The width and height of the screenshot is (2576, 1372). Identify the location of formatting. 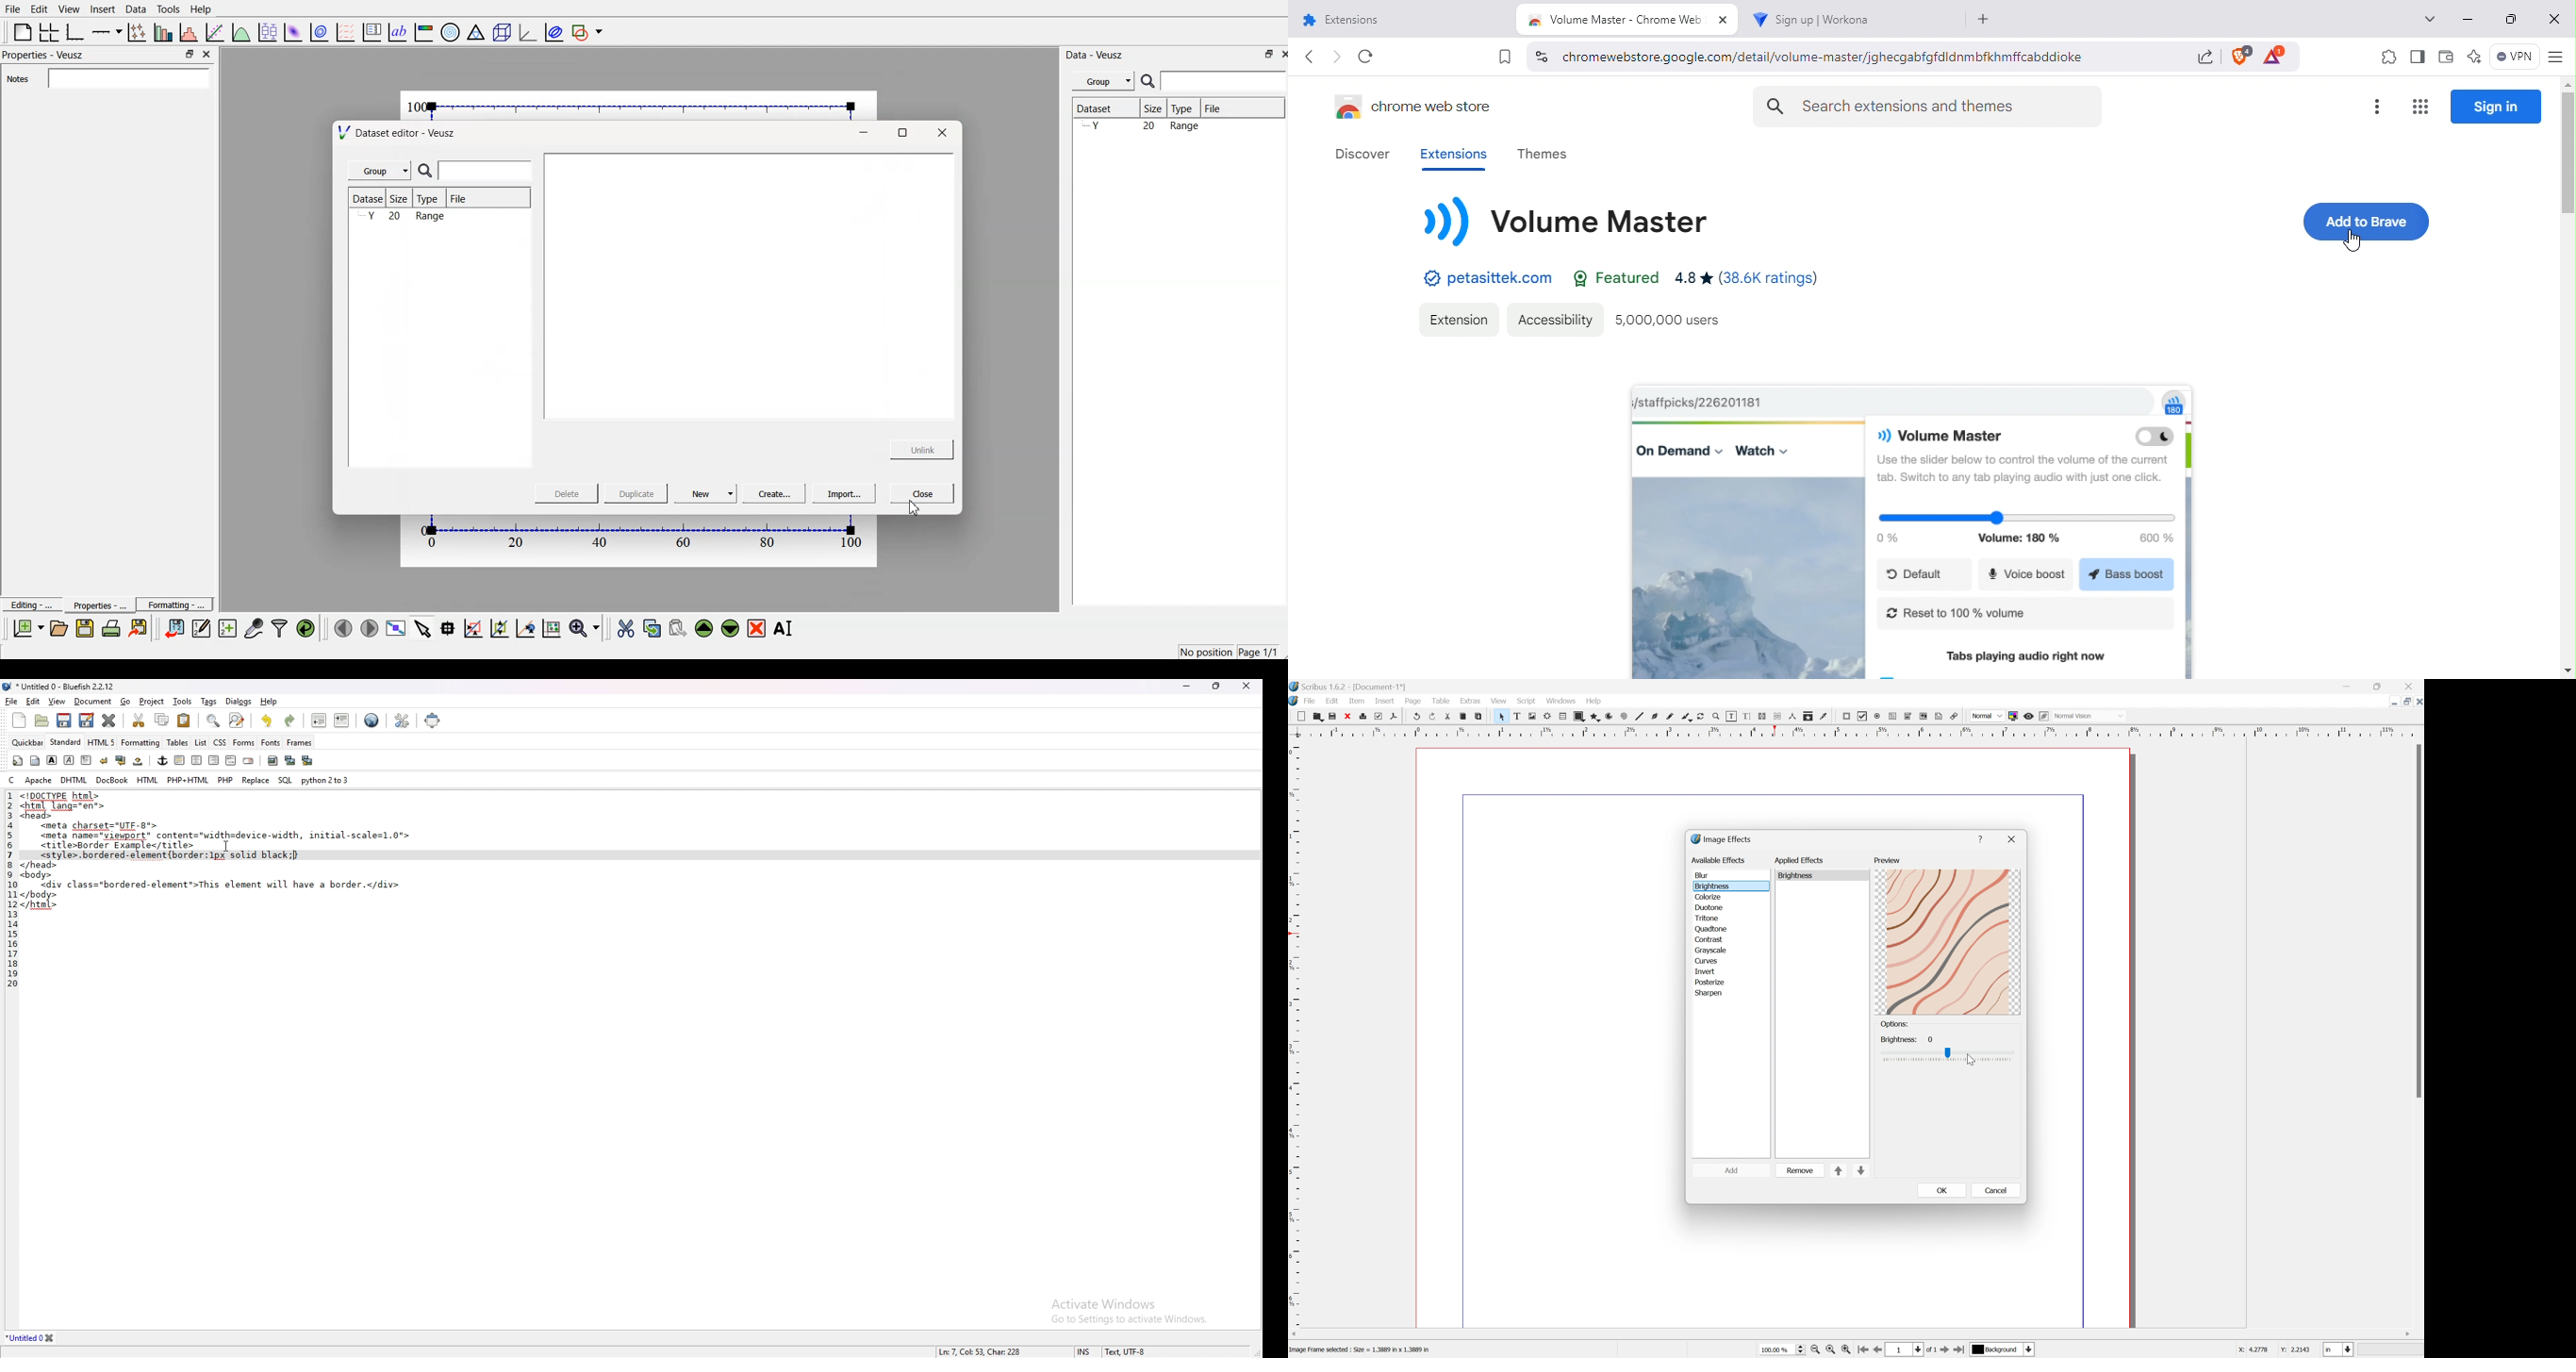
(141, 742).